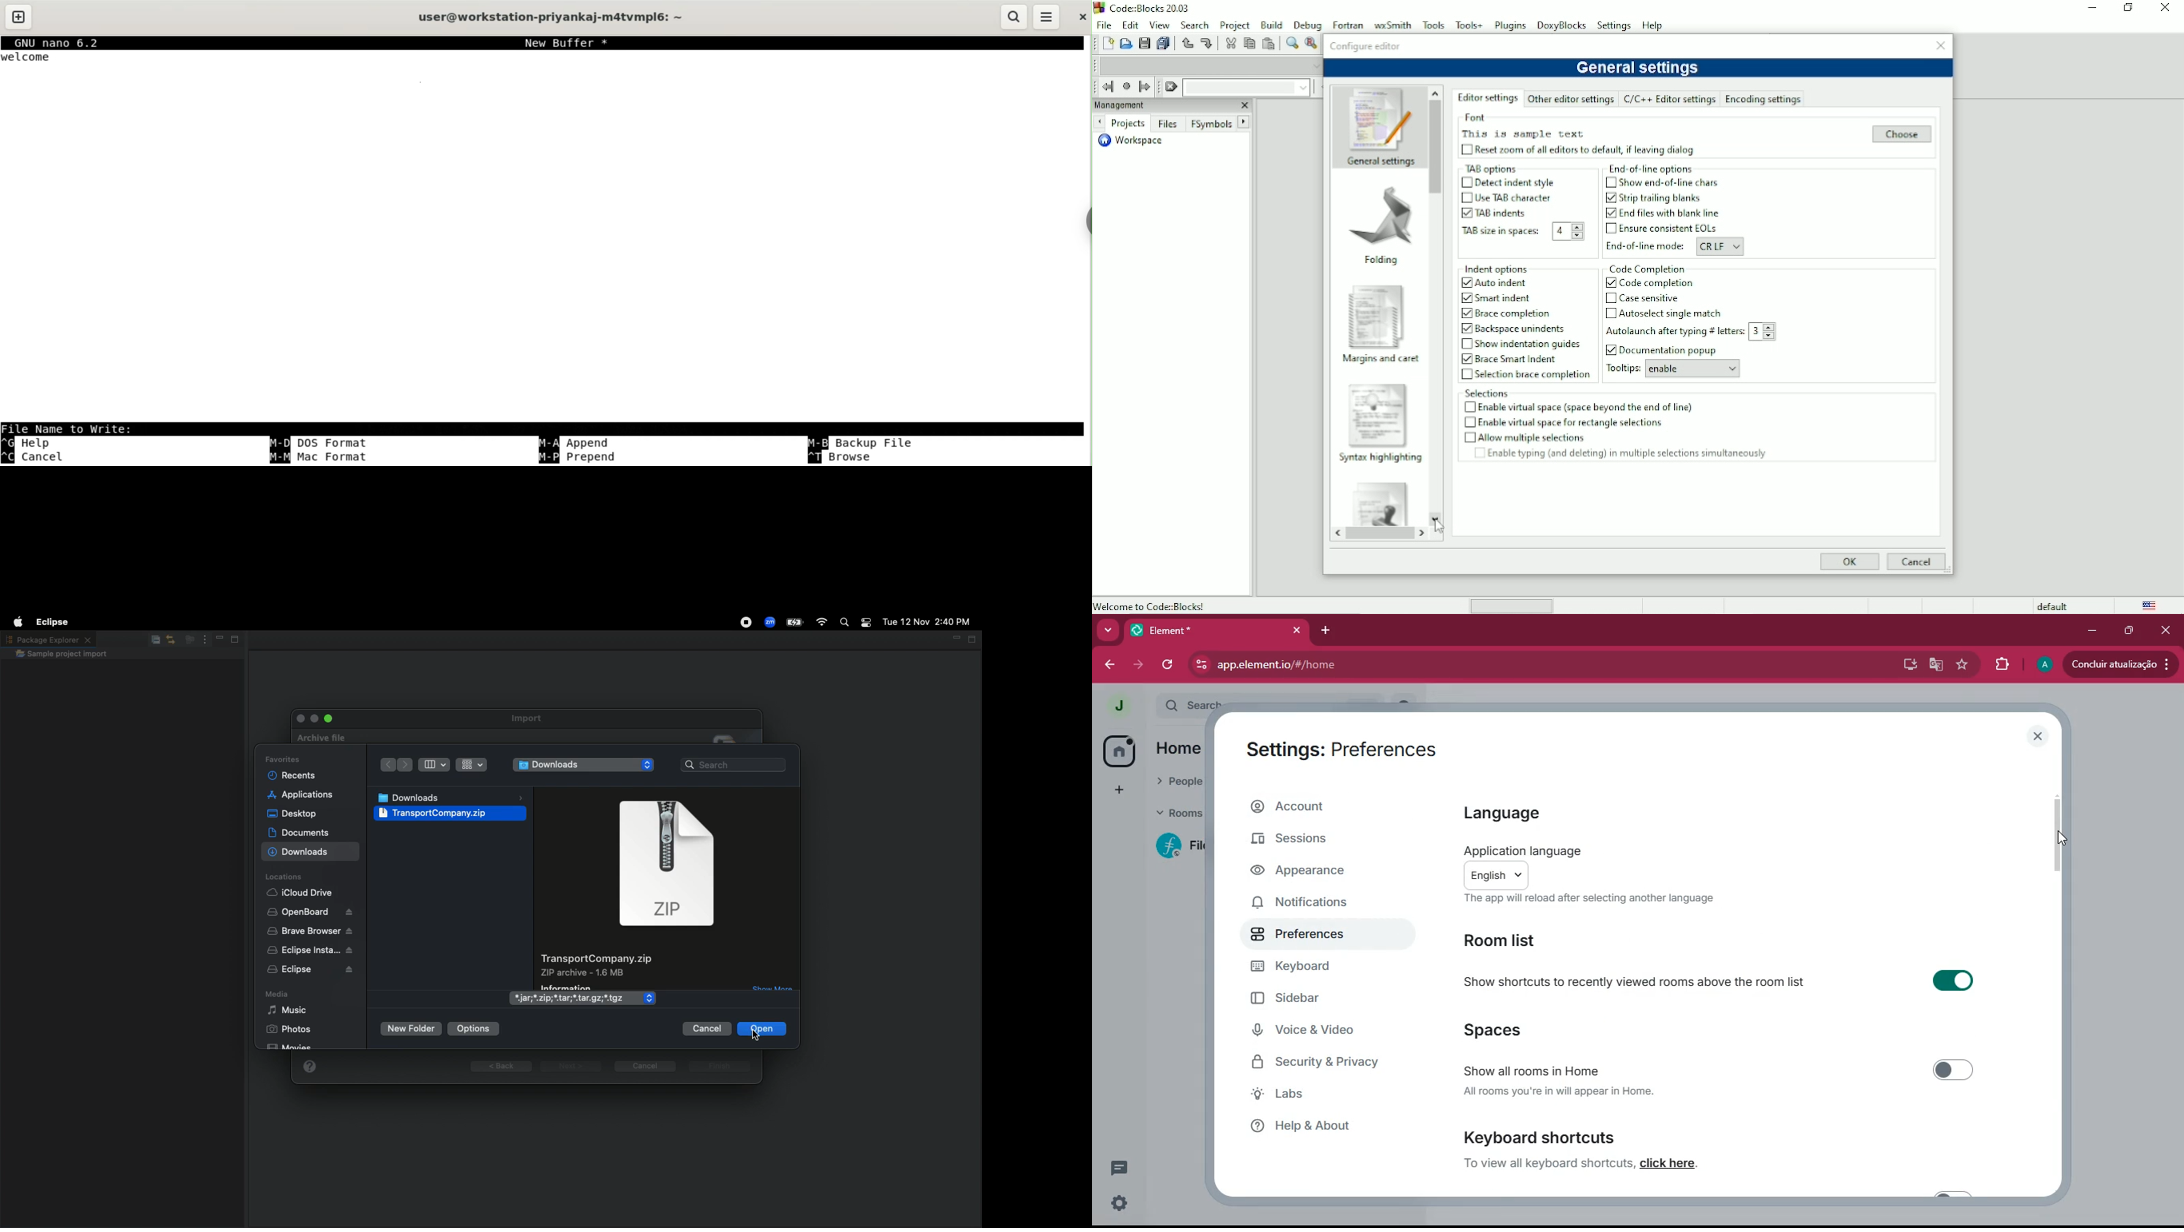 This screenshot has width=2184, height=1232. Describe the element at coordinates (1302, 88) in the screenshot. I see `Drop down` at that location.